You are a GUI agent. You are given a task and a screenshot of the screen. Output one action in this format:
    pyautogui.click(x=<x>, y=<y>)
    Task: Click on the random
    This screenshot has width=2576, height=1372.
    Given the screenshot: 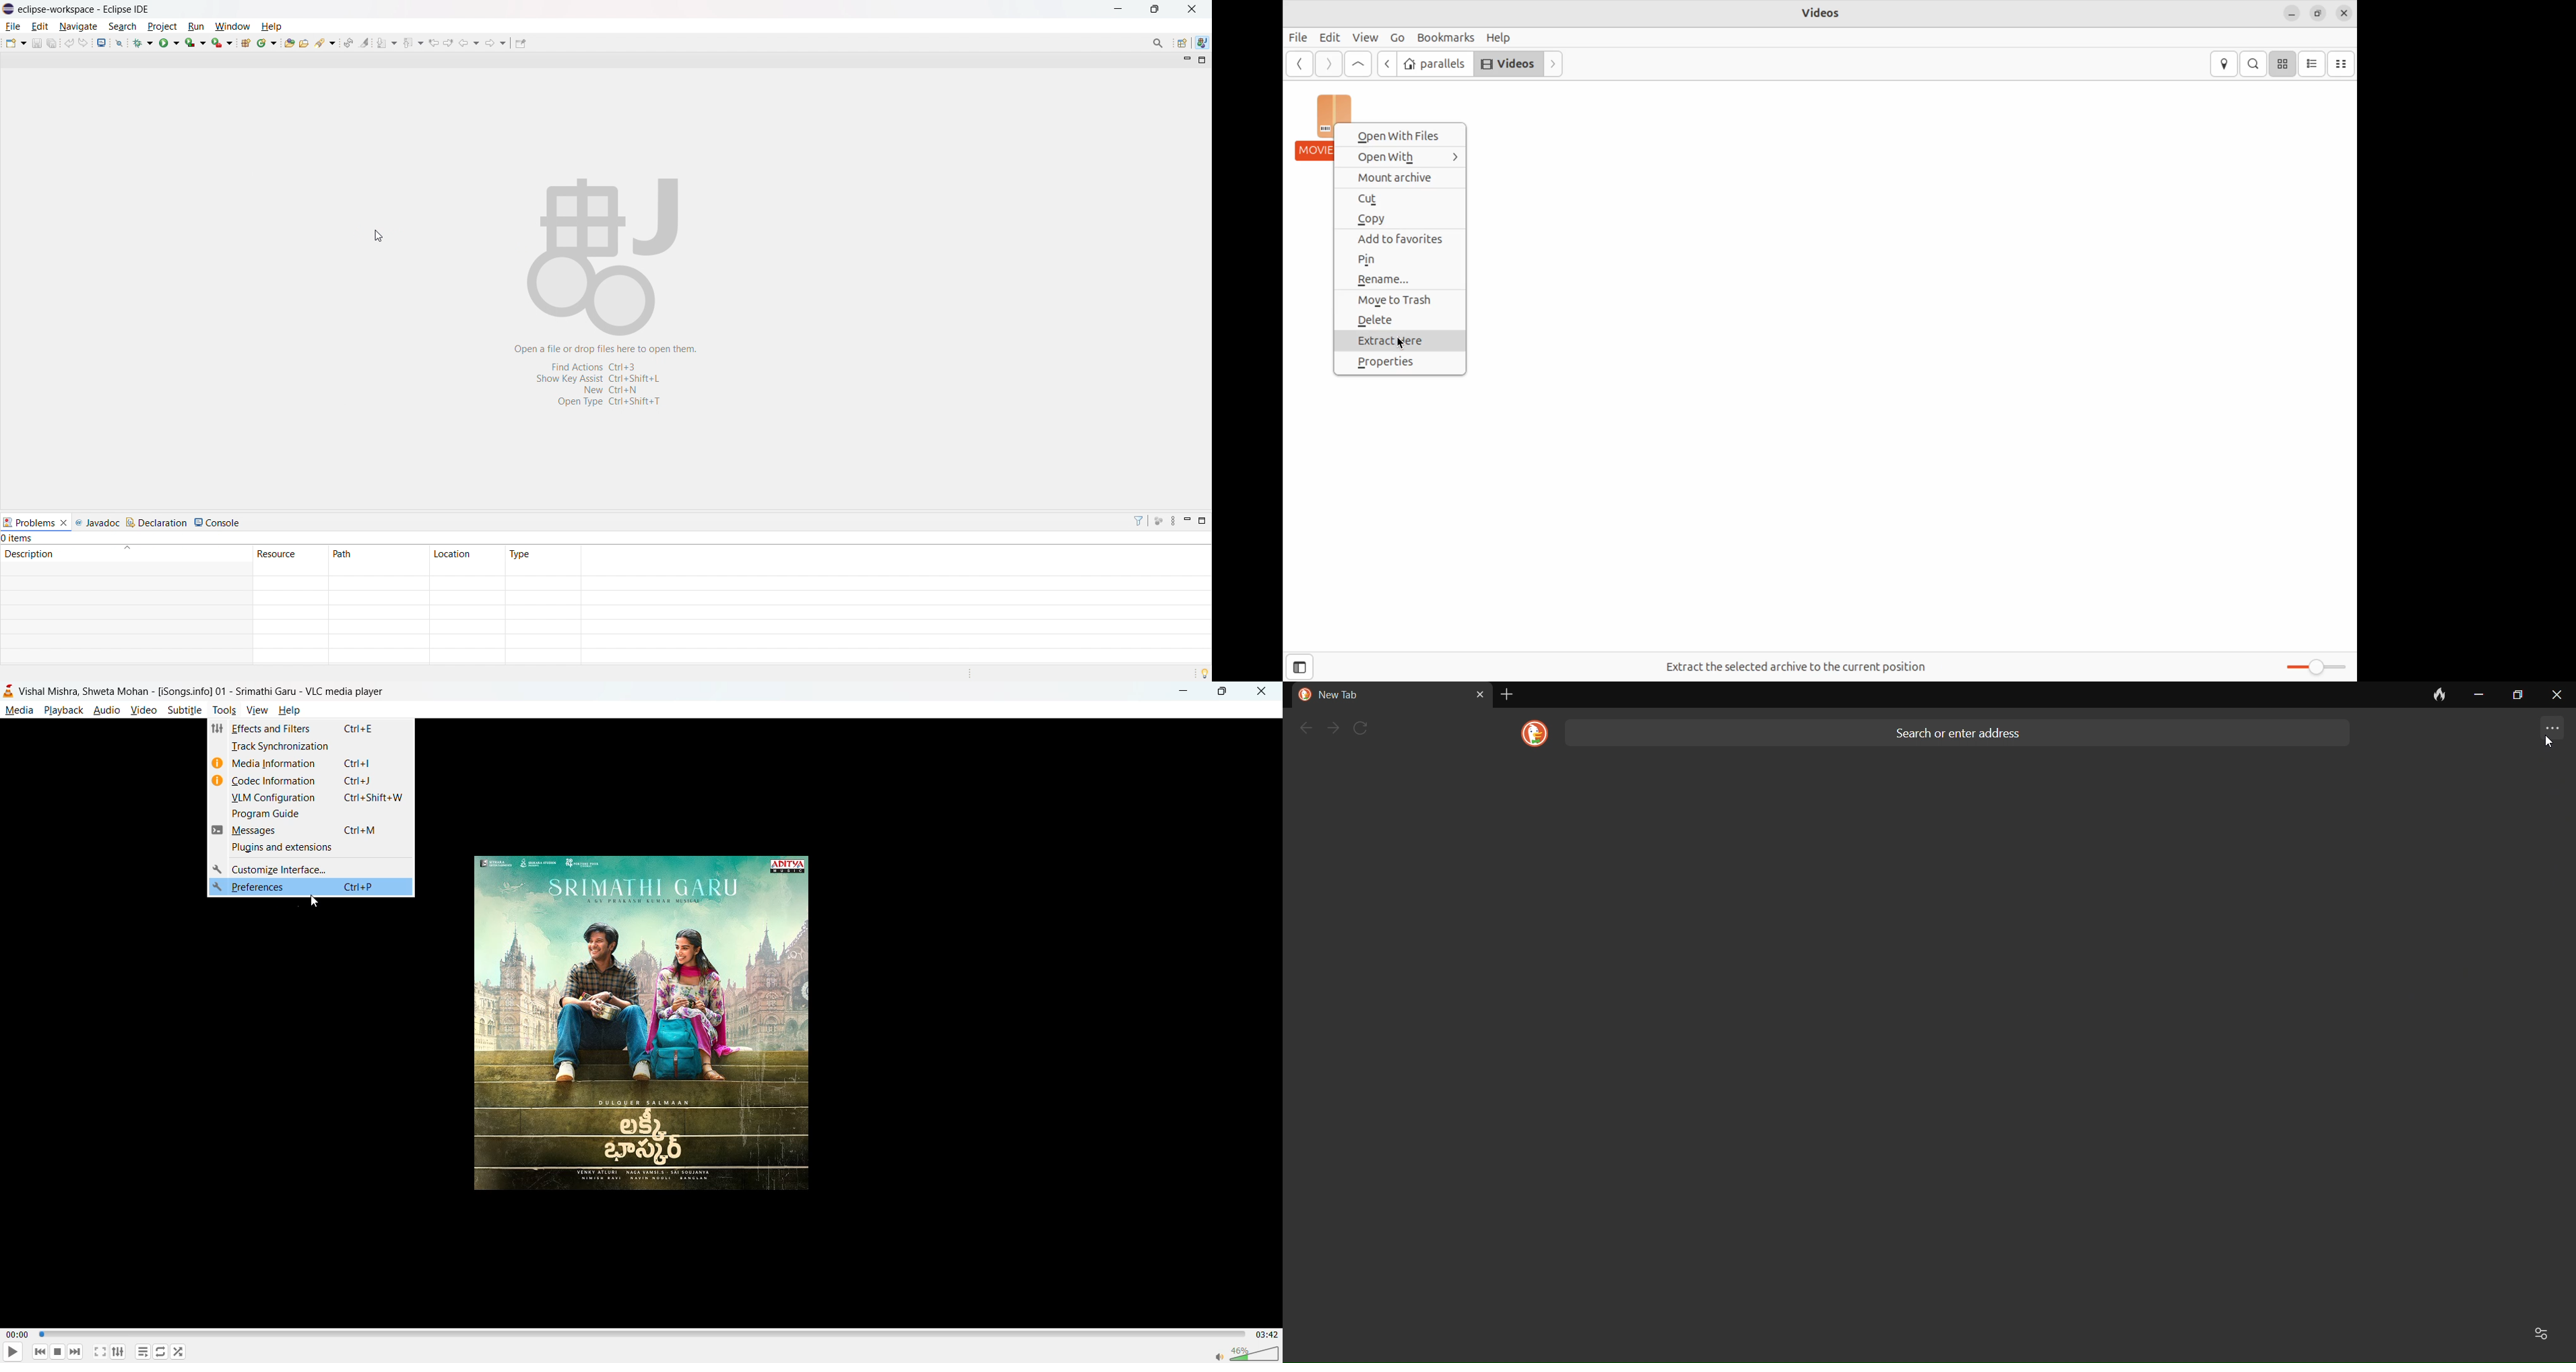 What is the action you would take?
    pyautogui.click(x=178, y=1351)
    